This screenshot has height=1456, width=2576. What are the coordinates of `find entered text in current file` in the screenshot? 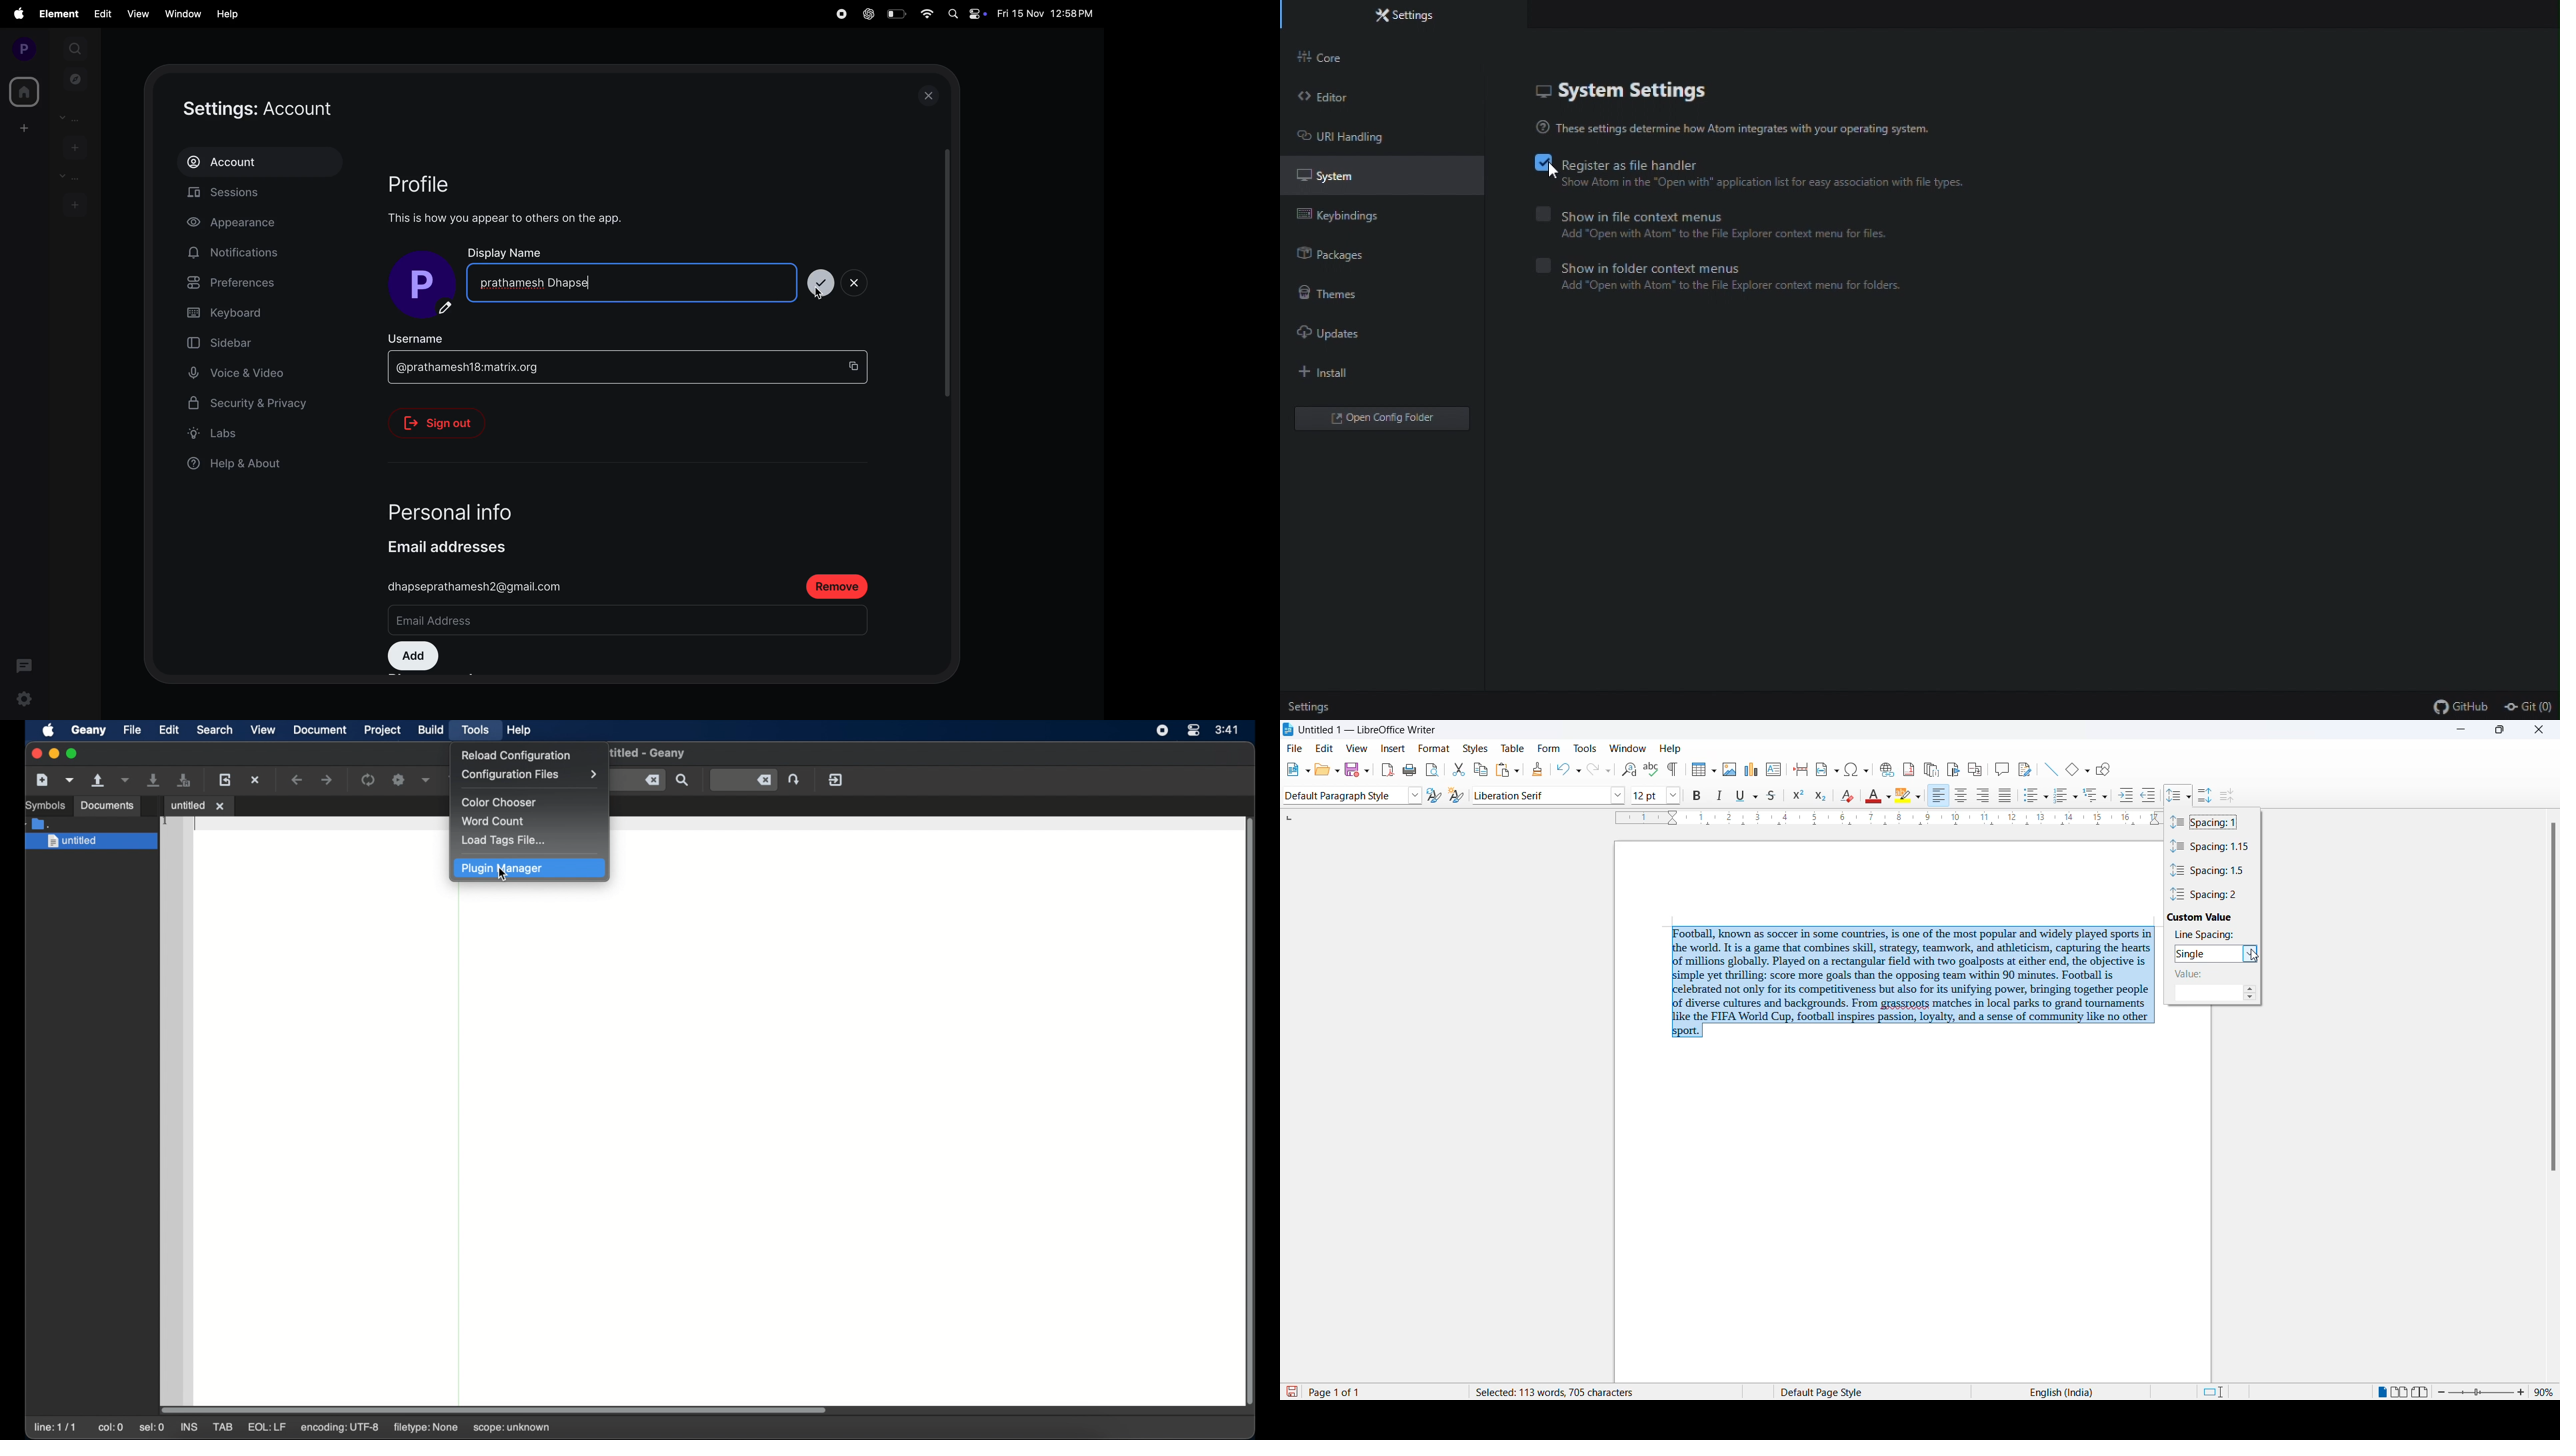 It's located at (683, 781).